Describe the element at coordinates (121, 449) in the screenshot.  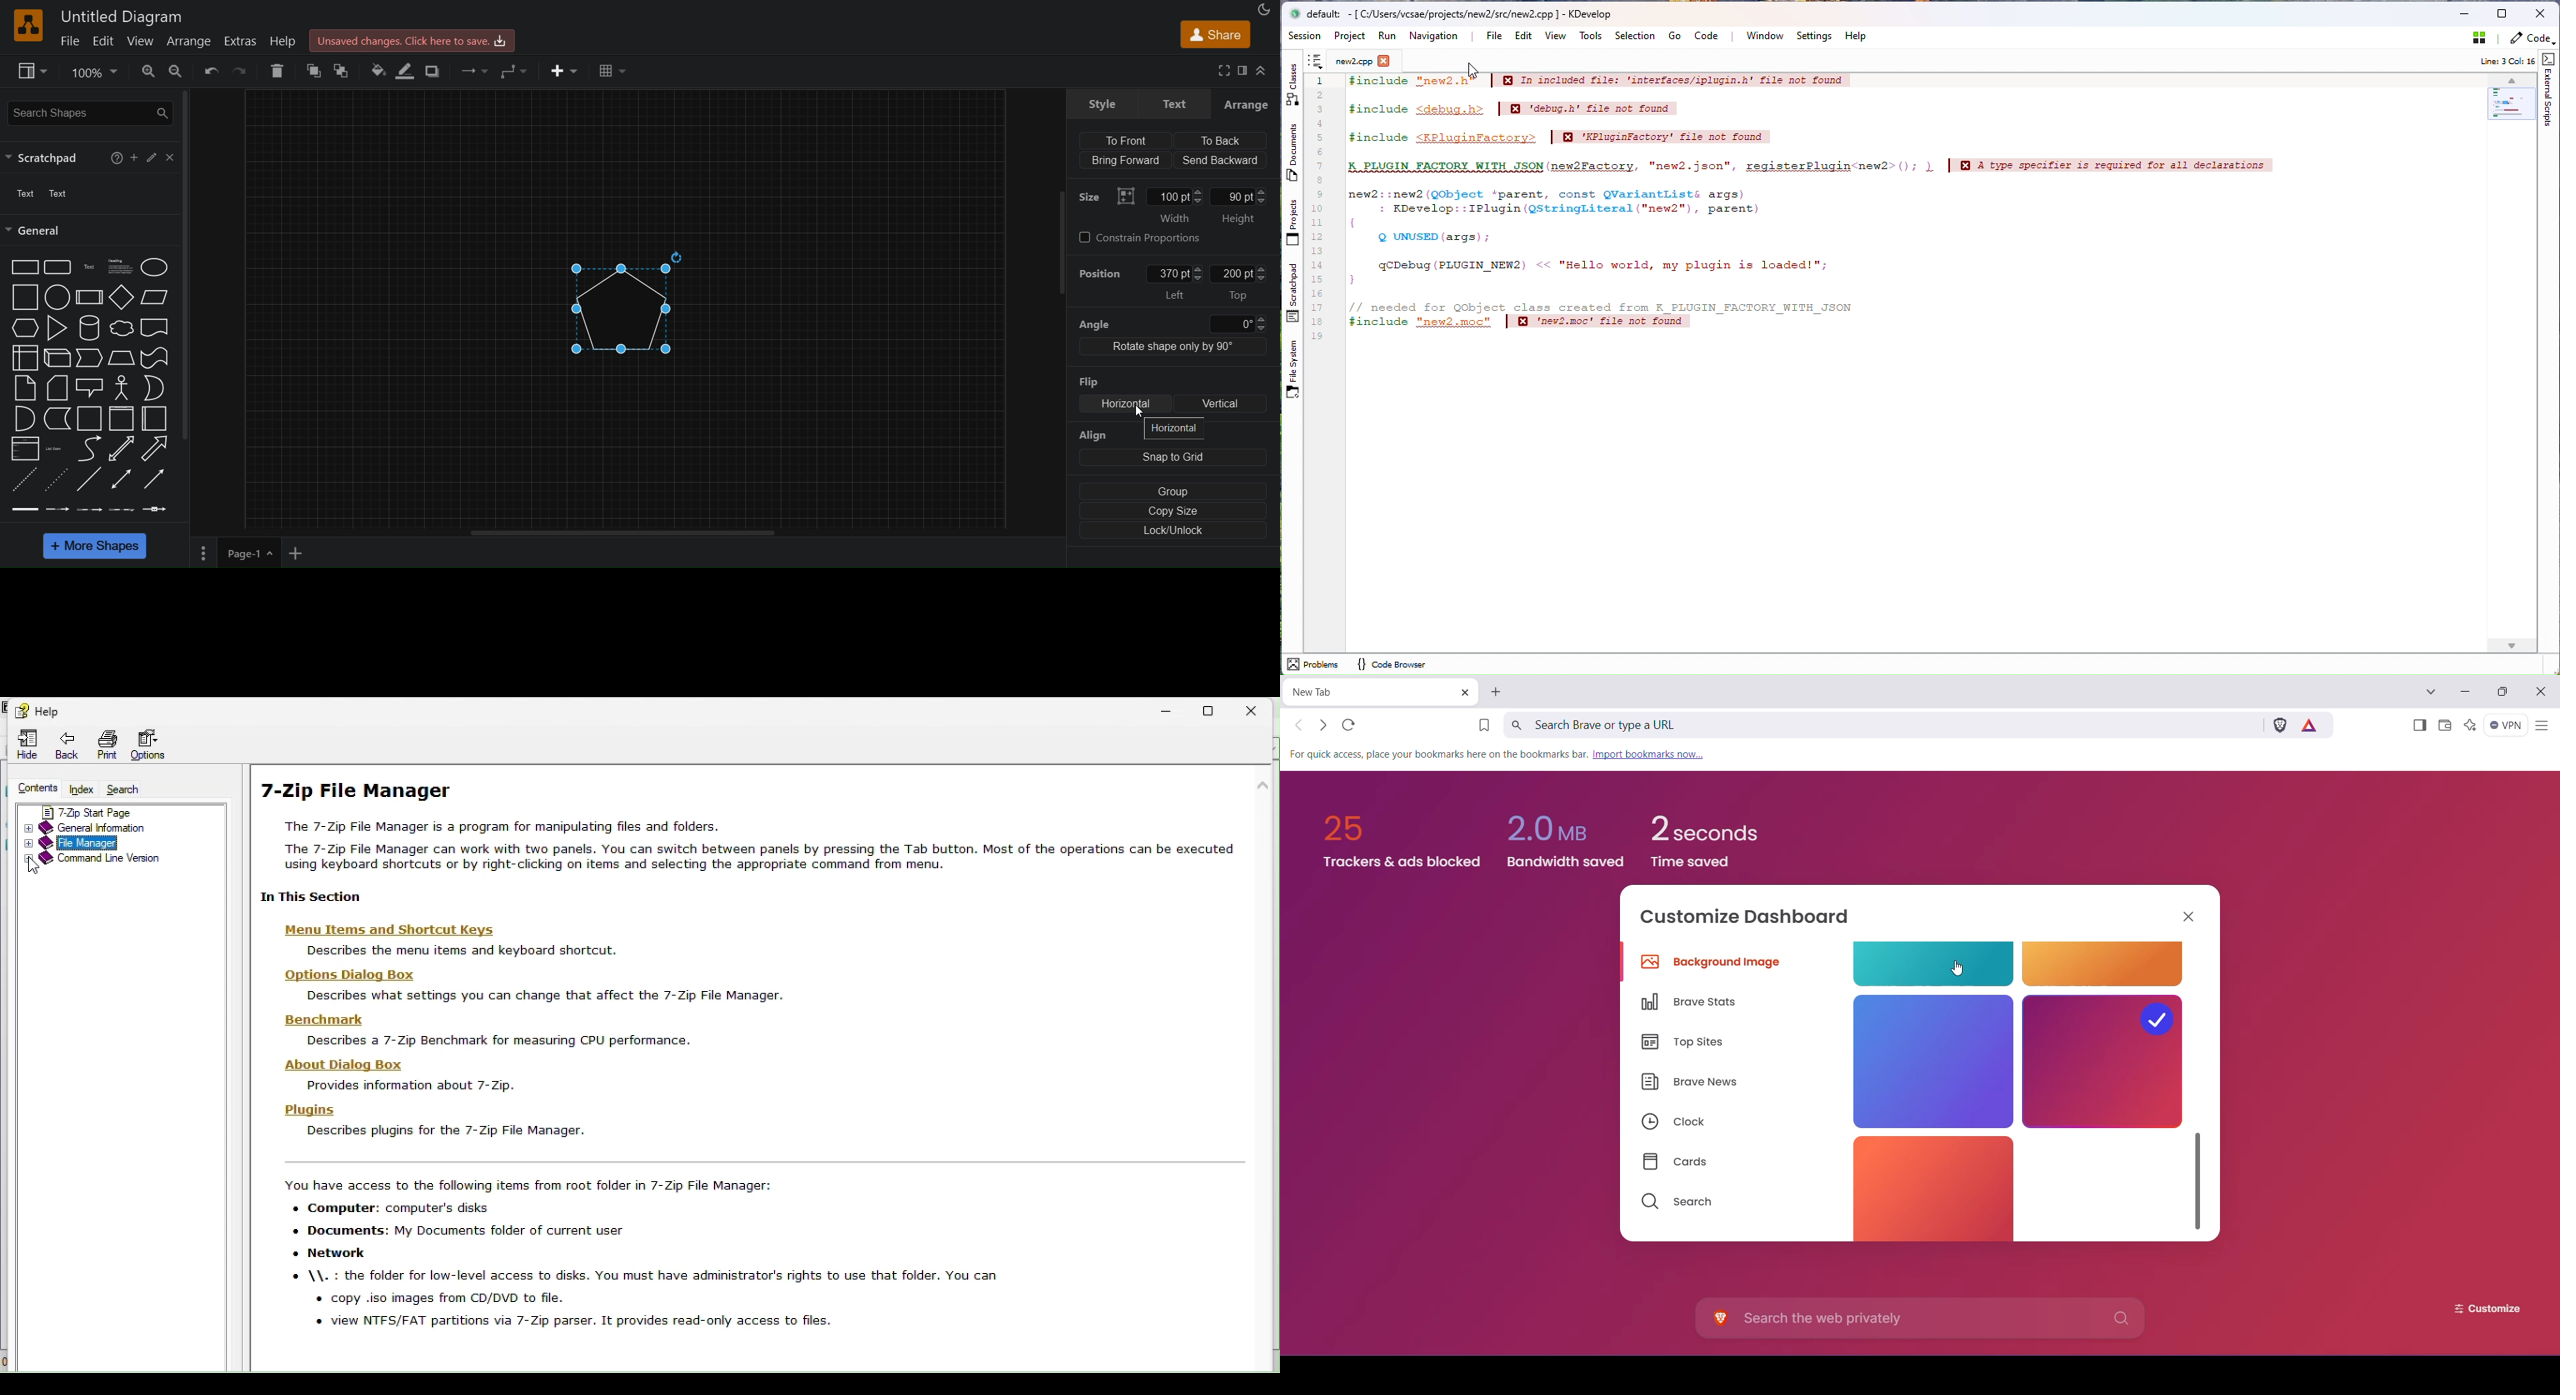
I see `Bidirectional arrow` at that location.